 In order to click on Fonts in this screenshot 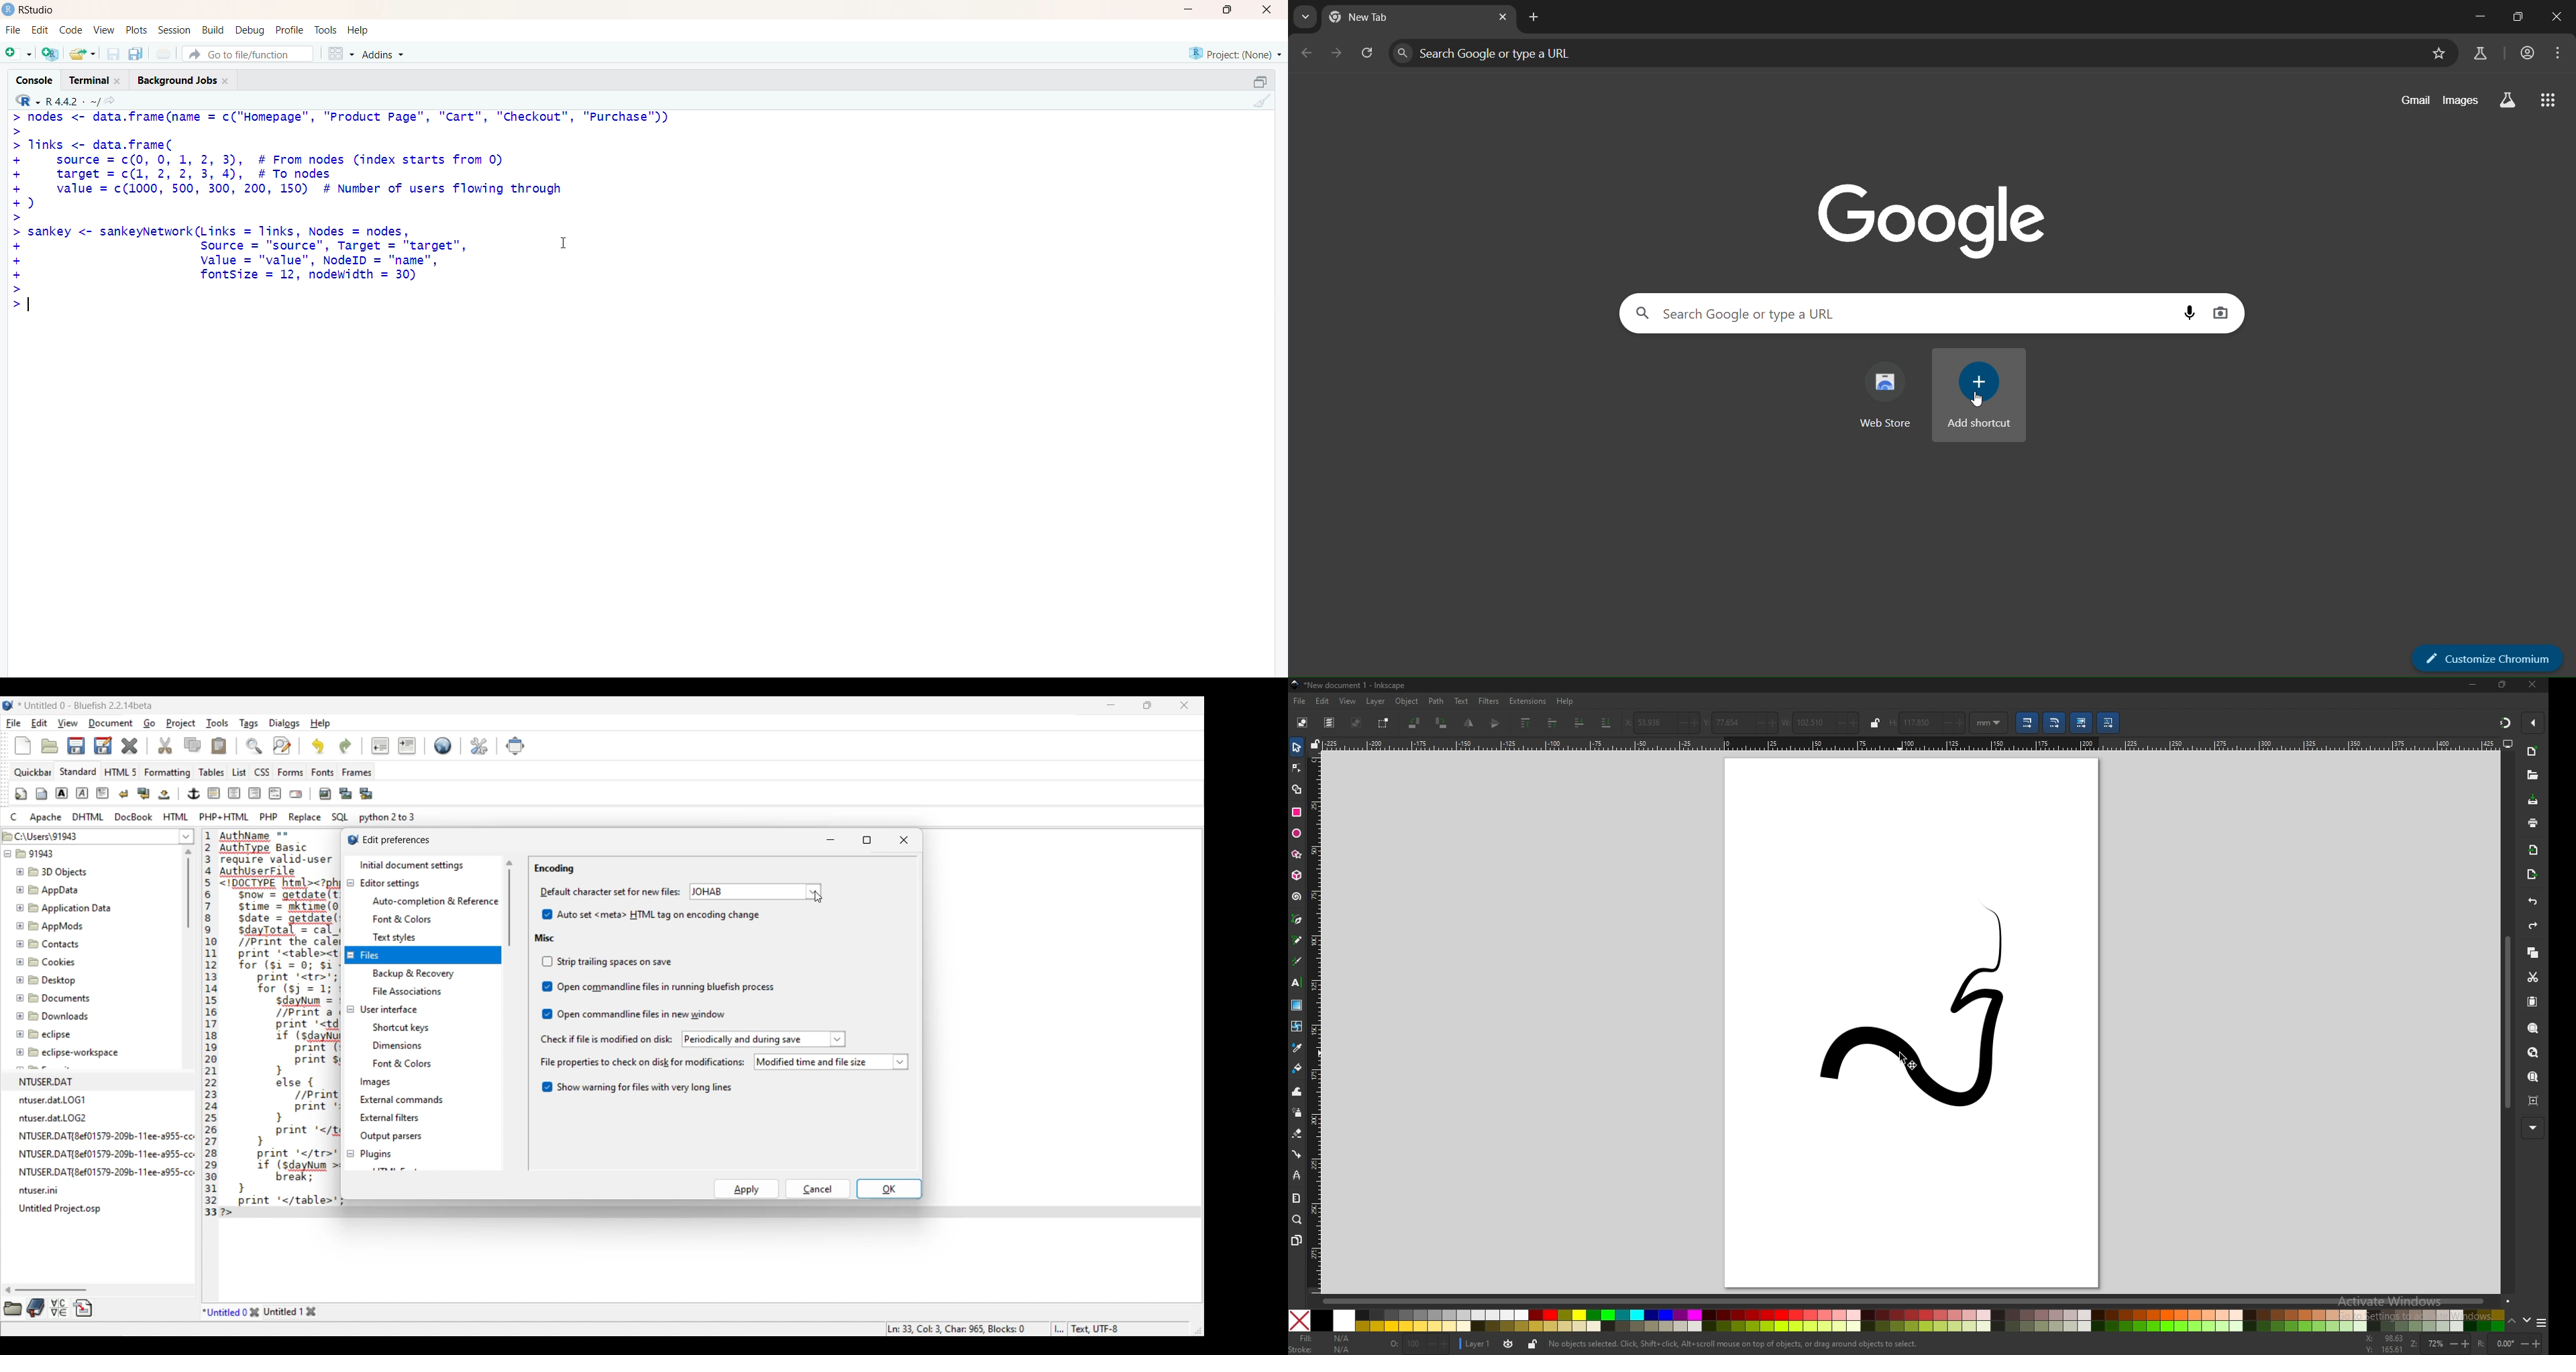, I will do `click(323, 772)`.